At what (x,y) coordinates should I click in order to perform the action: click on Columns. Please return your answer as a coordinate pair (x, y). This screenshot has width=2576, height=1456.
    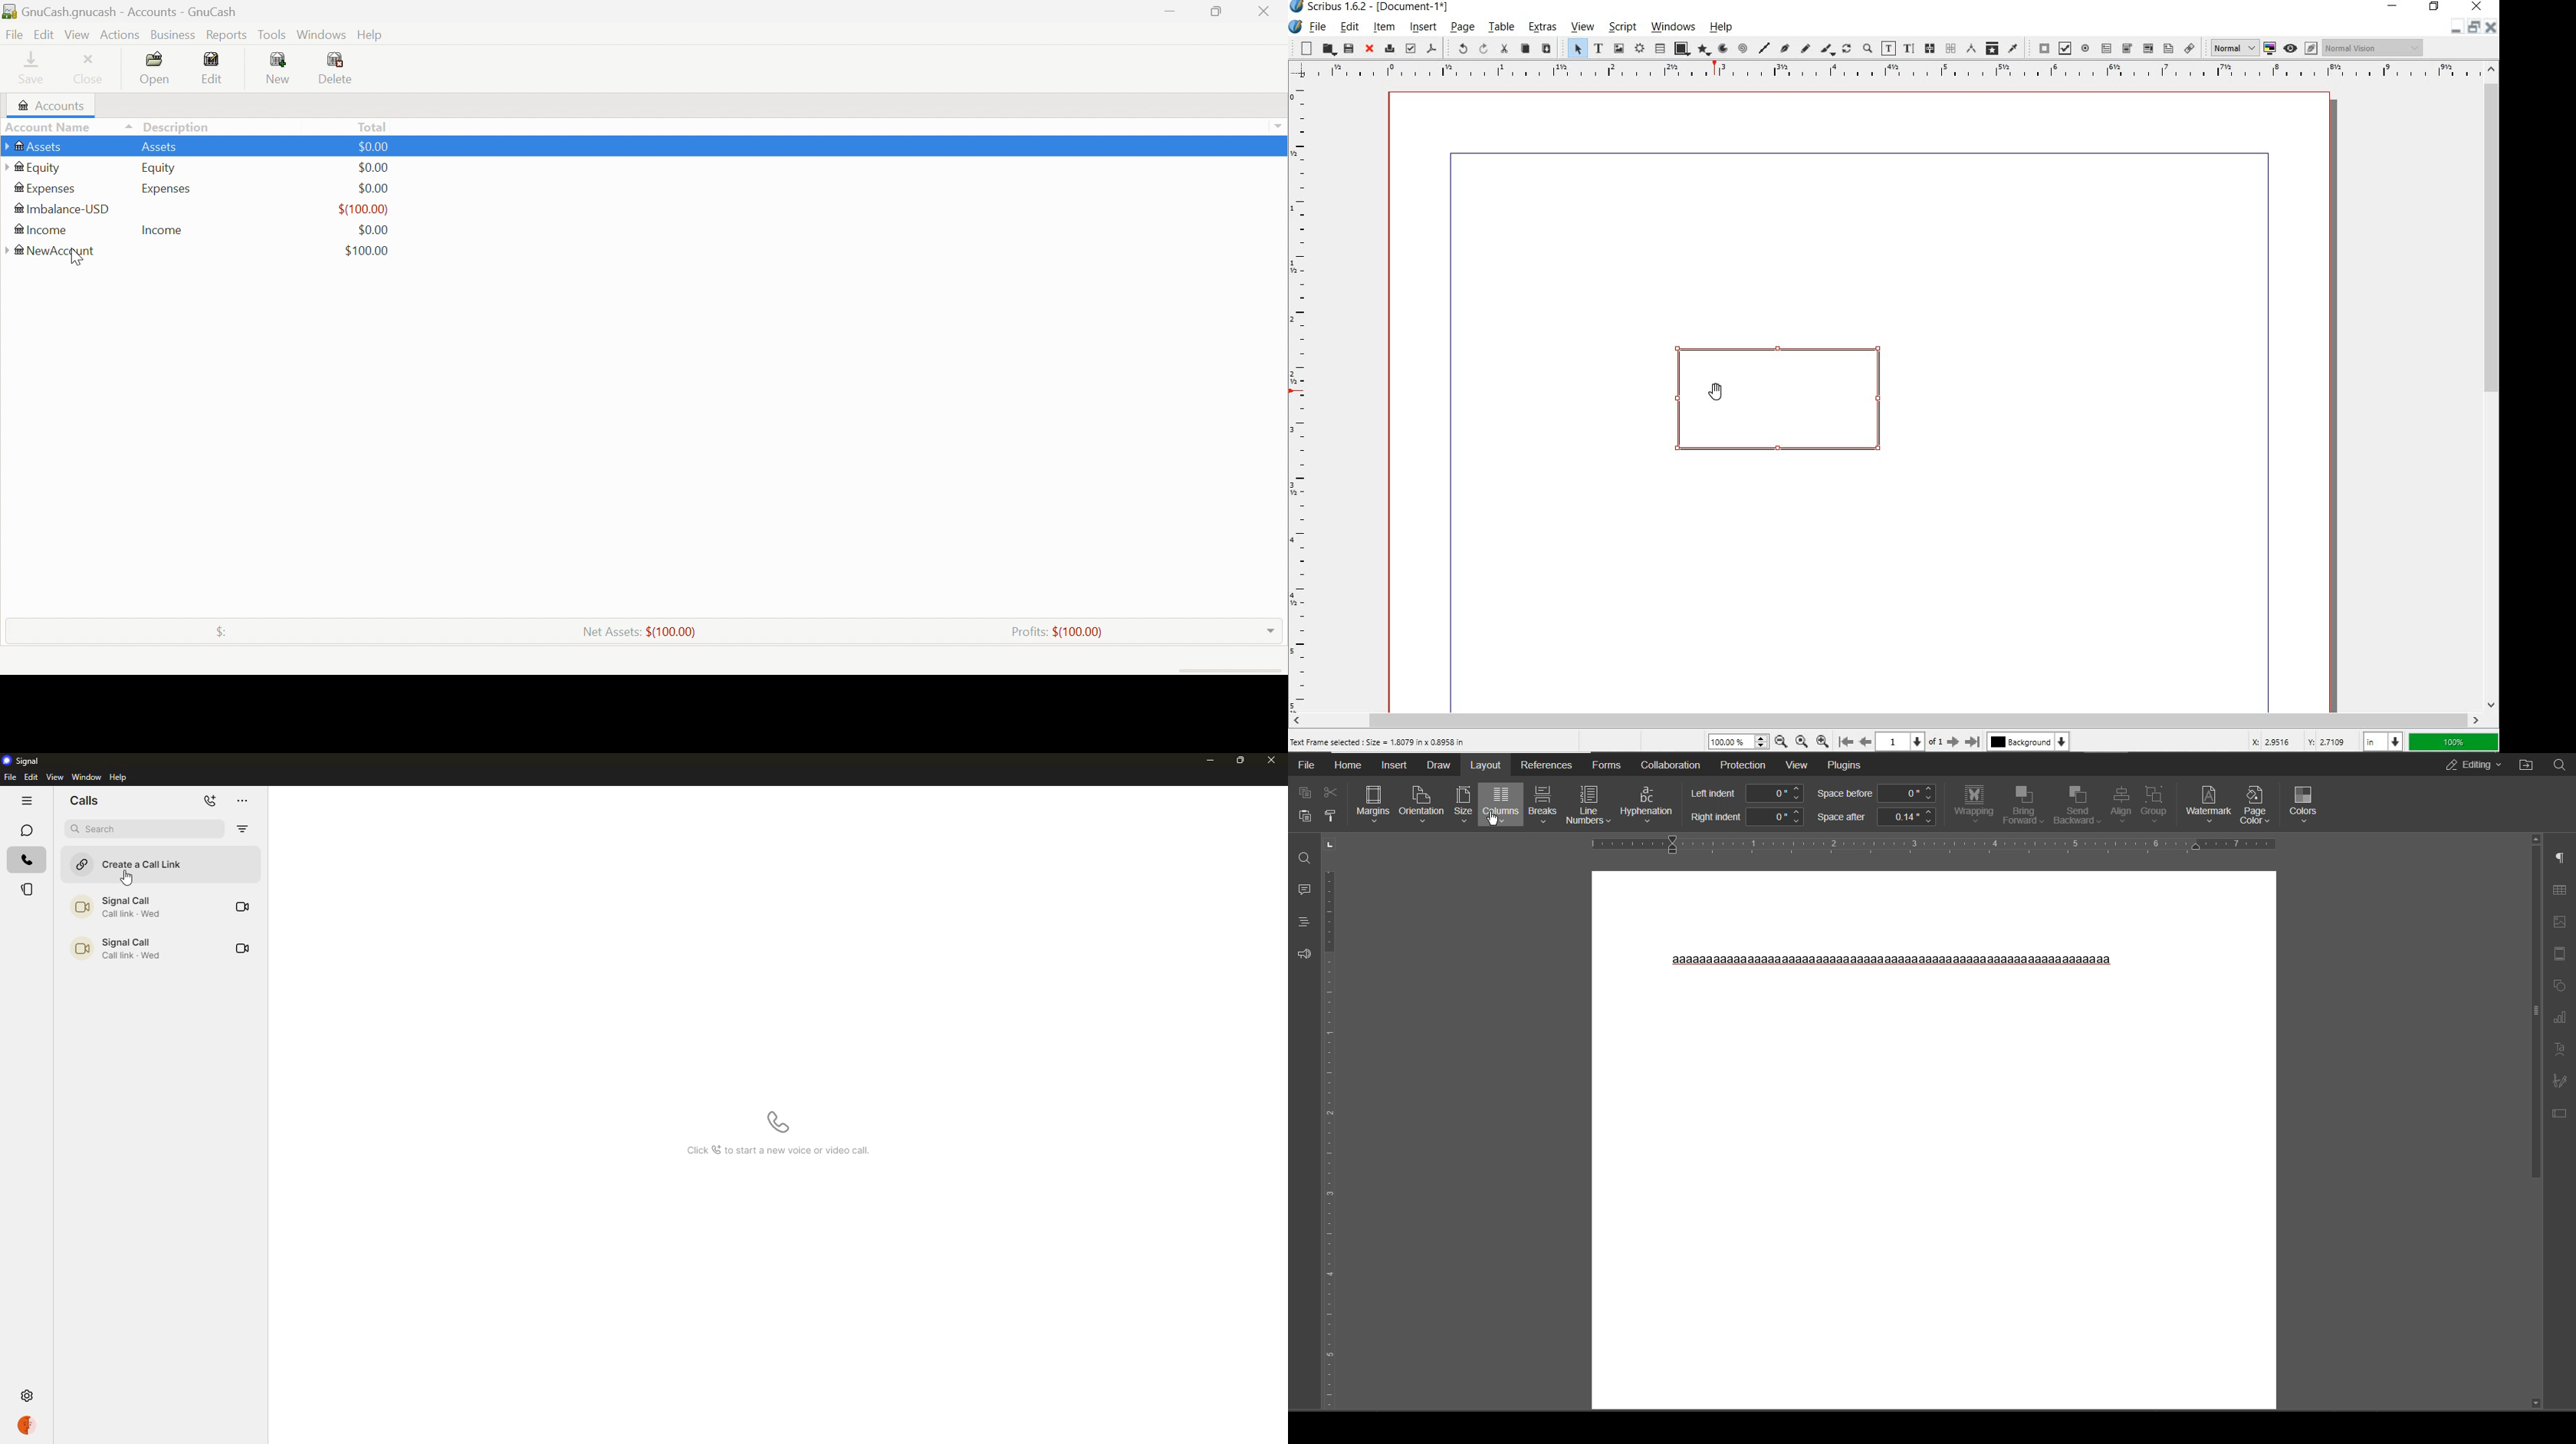
    Looking at the image, I should click on (1501, 806).